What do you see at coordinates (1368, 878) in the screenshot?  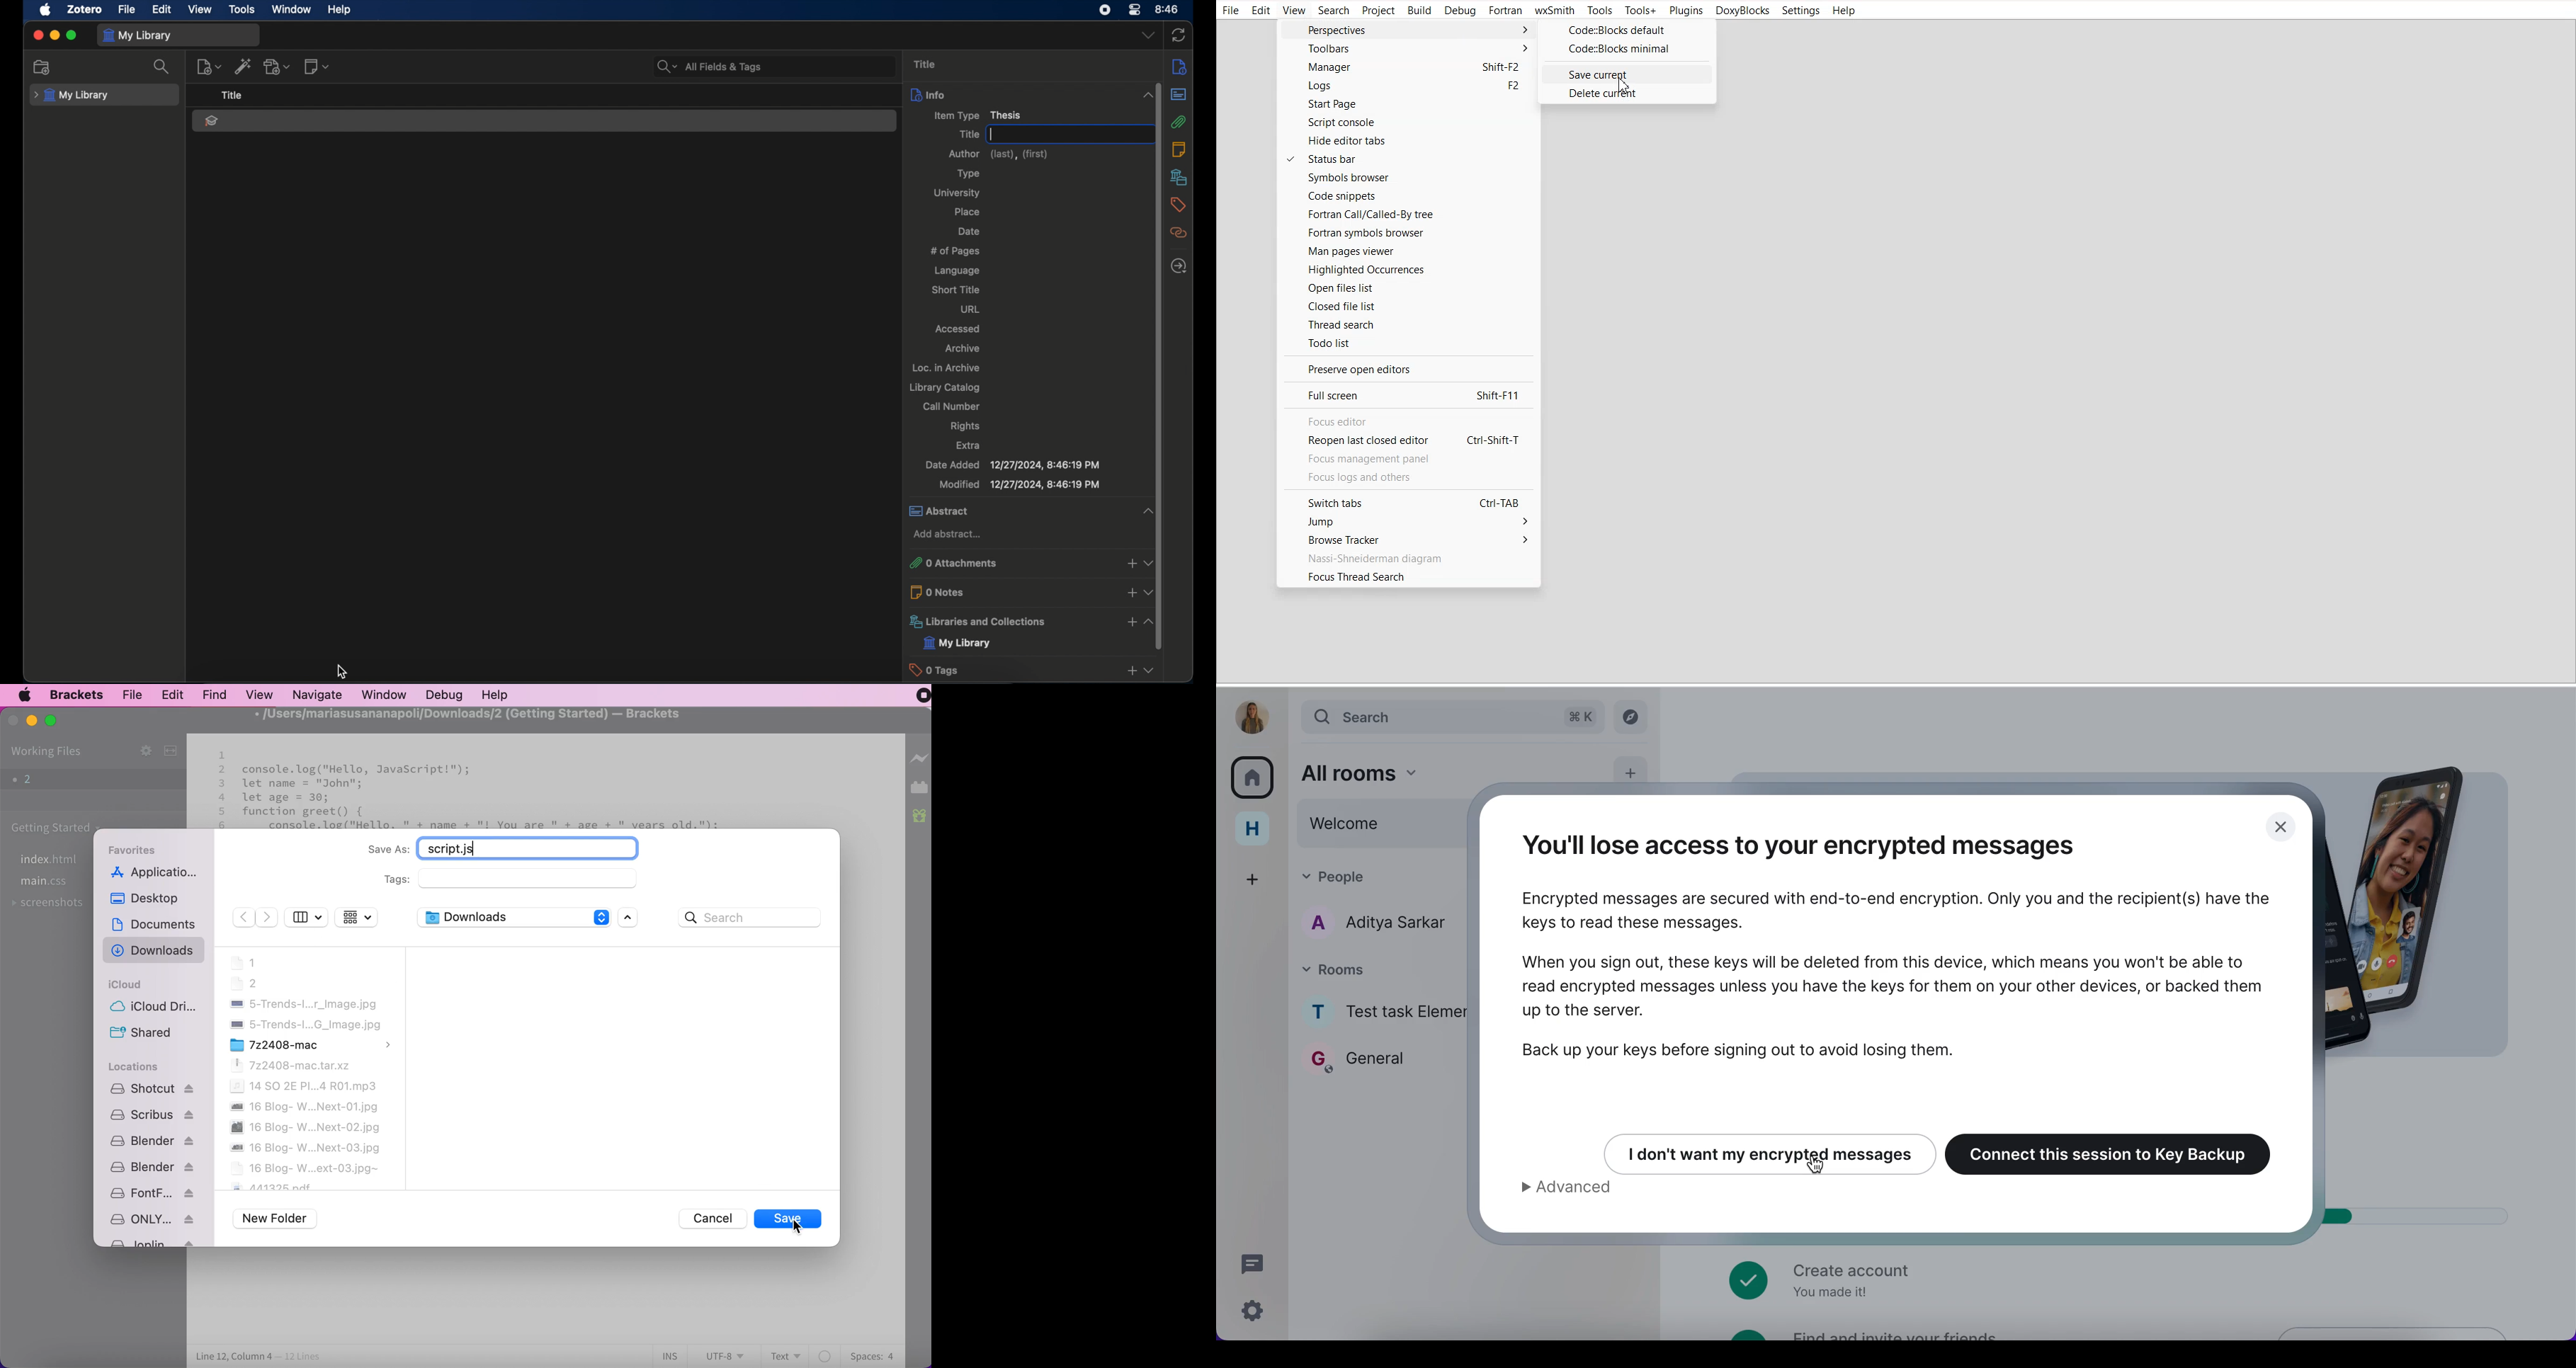 I see `people` at bounding box center [1368, 878].